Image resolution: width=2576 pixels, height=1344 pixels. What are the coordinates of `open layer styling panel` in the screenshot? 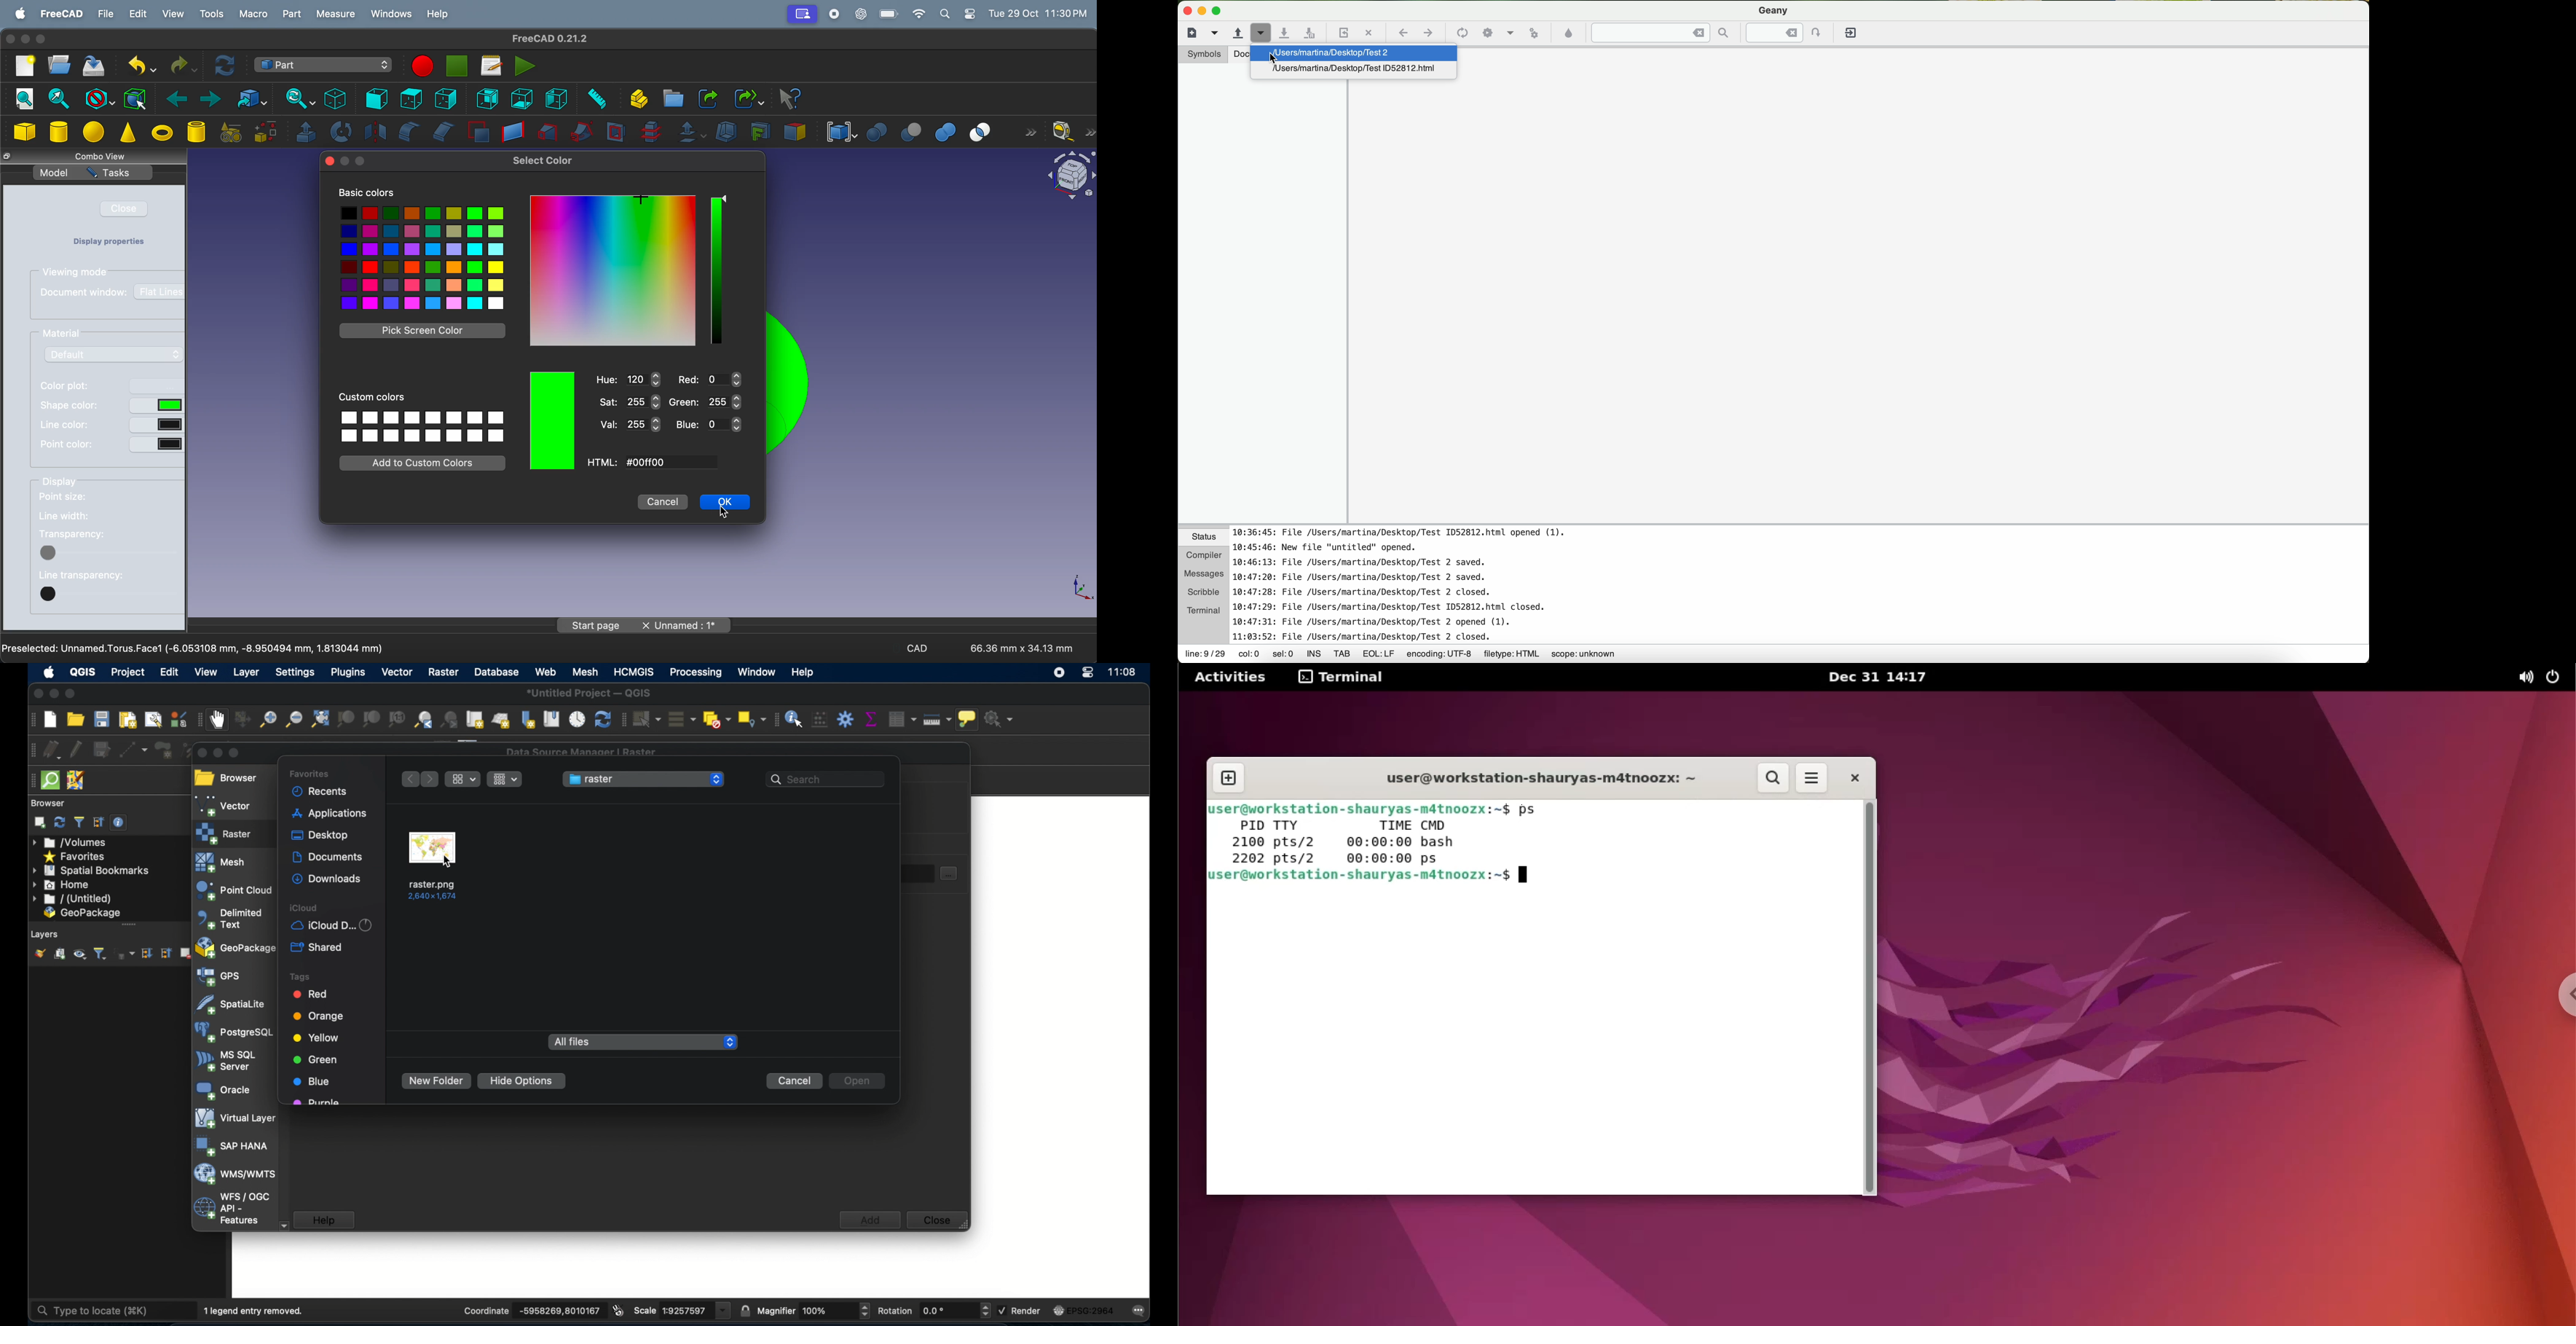 It's located at (40, 953).